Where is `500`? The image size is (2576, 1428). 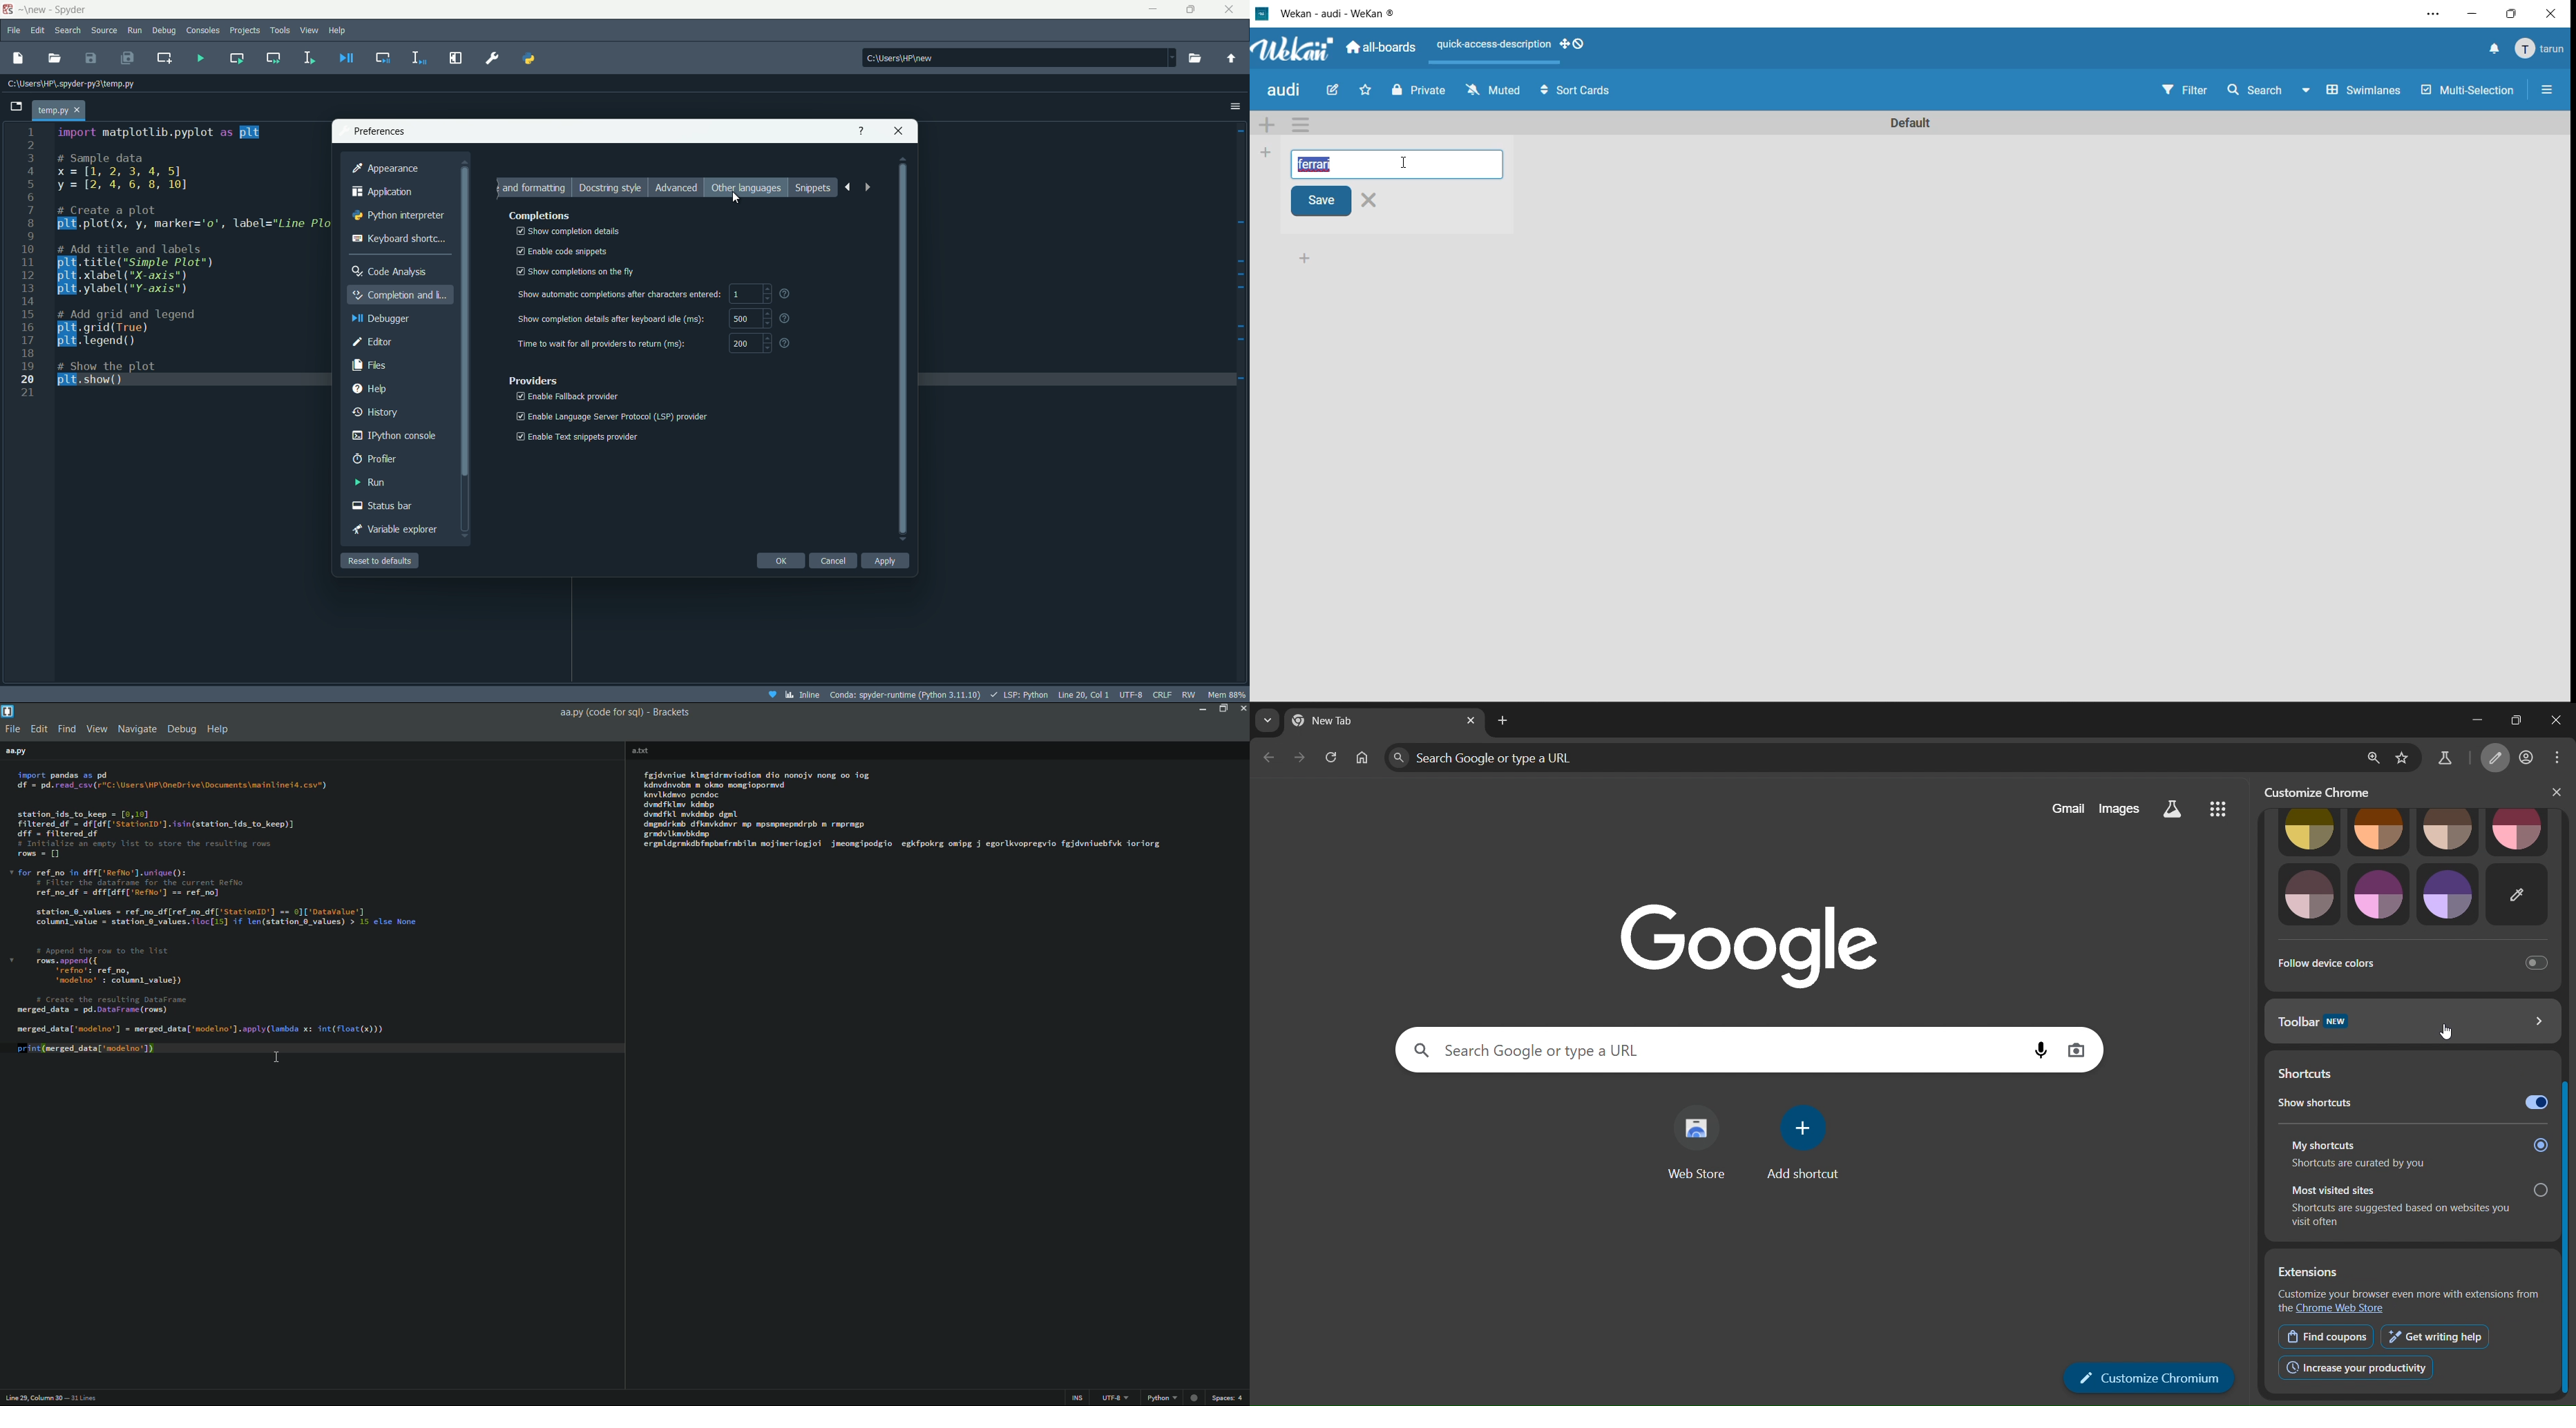
500 is located at coordinates (744, 320).